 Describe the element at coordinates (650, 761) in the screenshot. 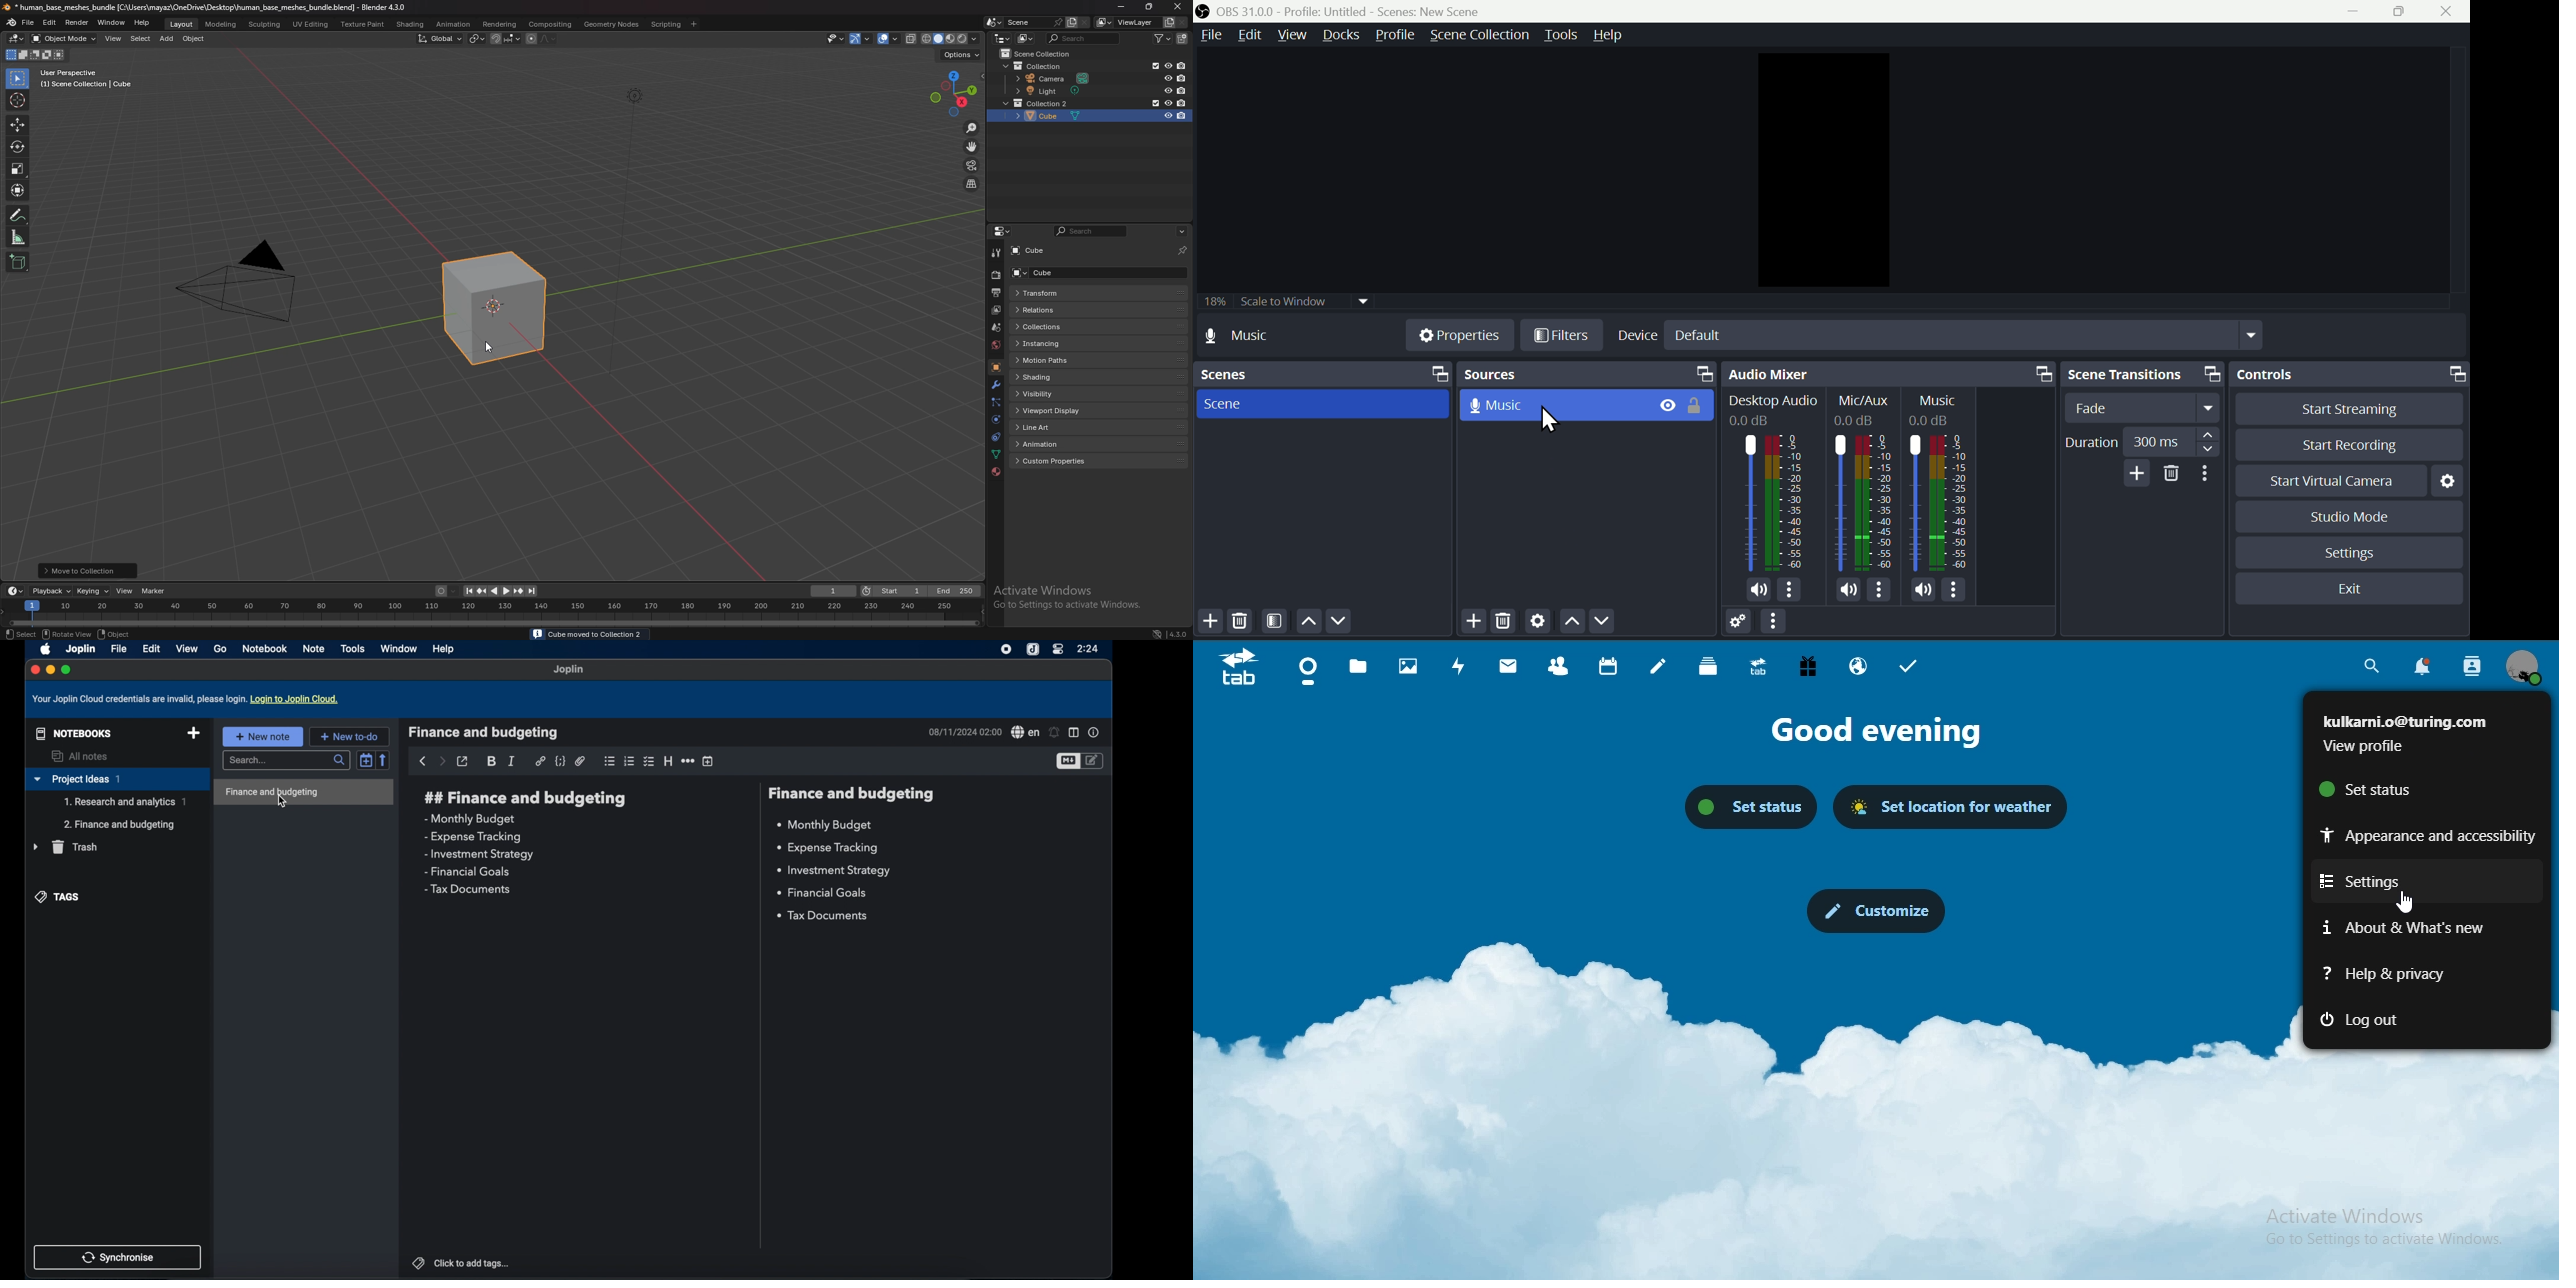

I see `checkbox` at that location.